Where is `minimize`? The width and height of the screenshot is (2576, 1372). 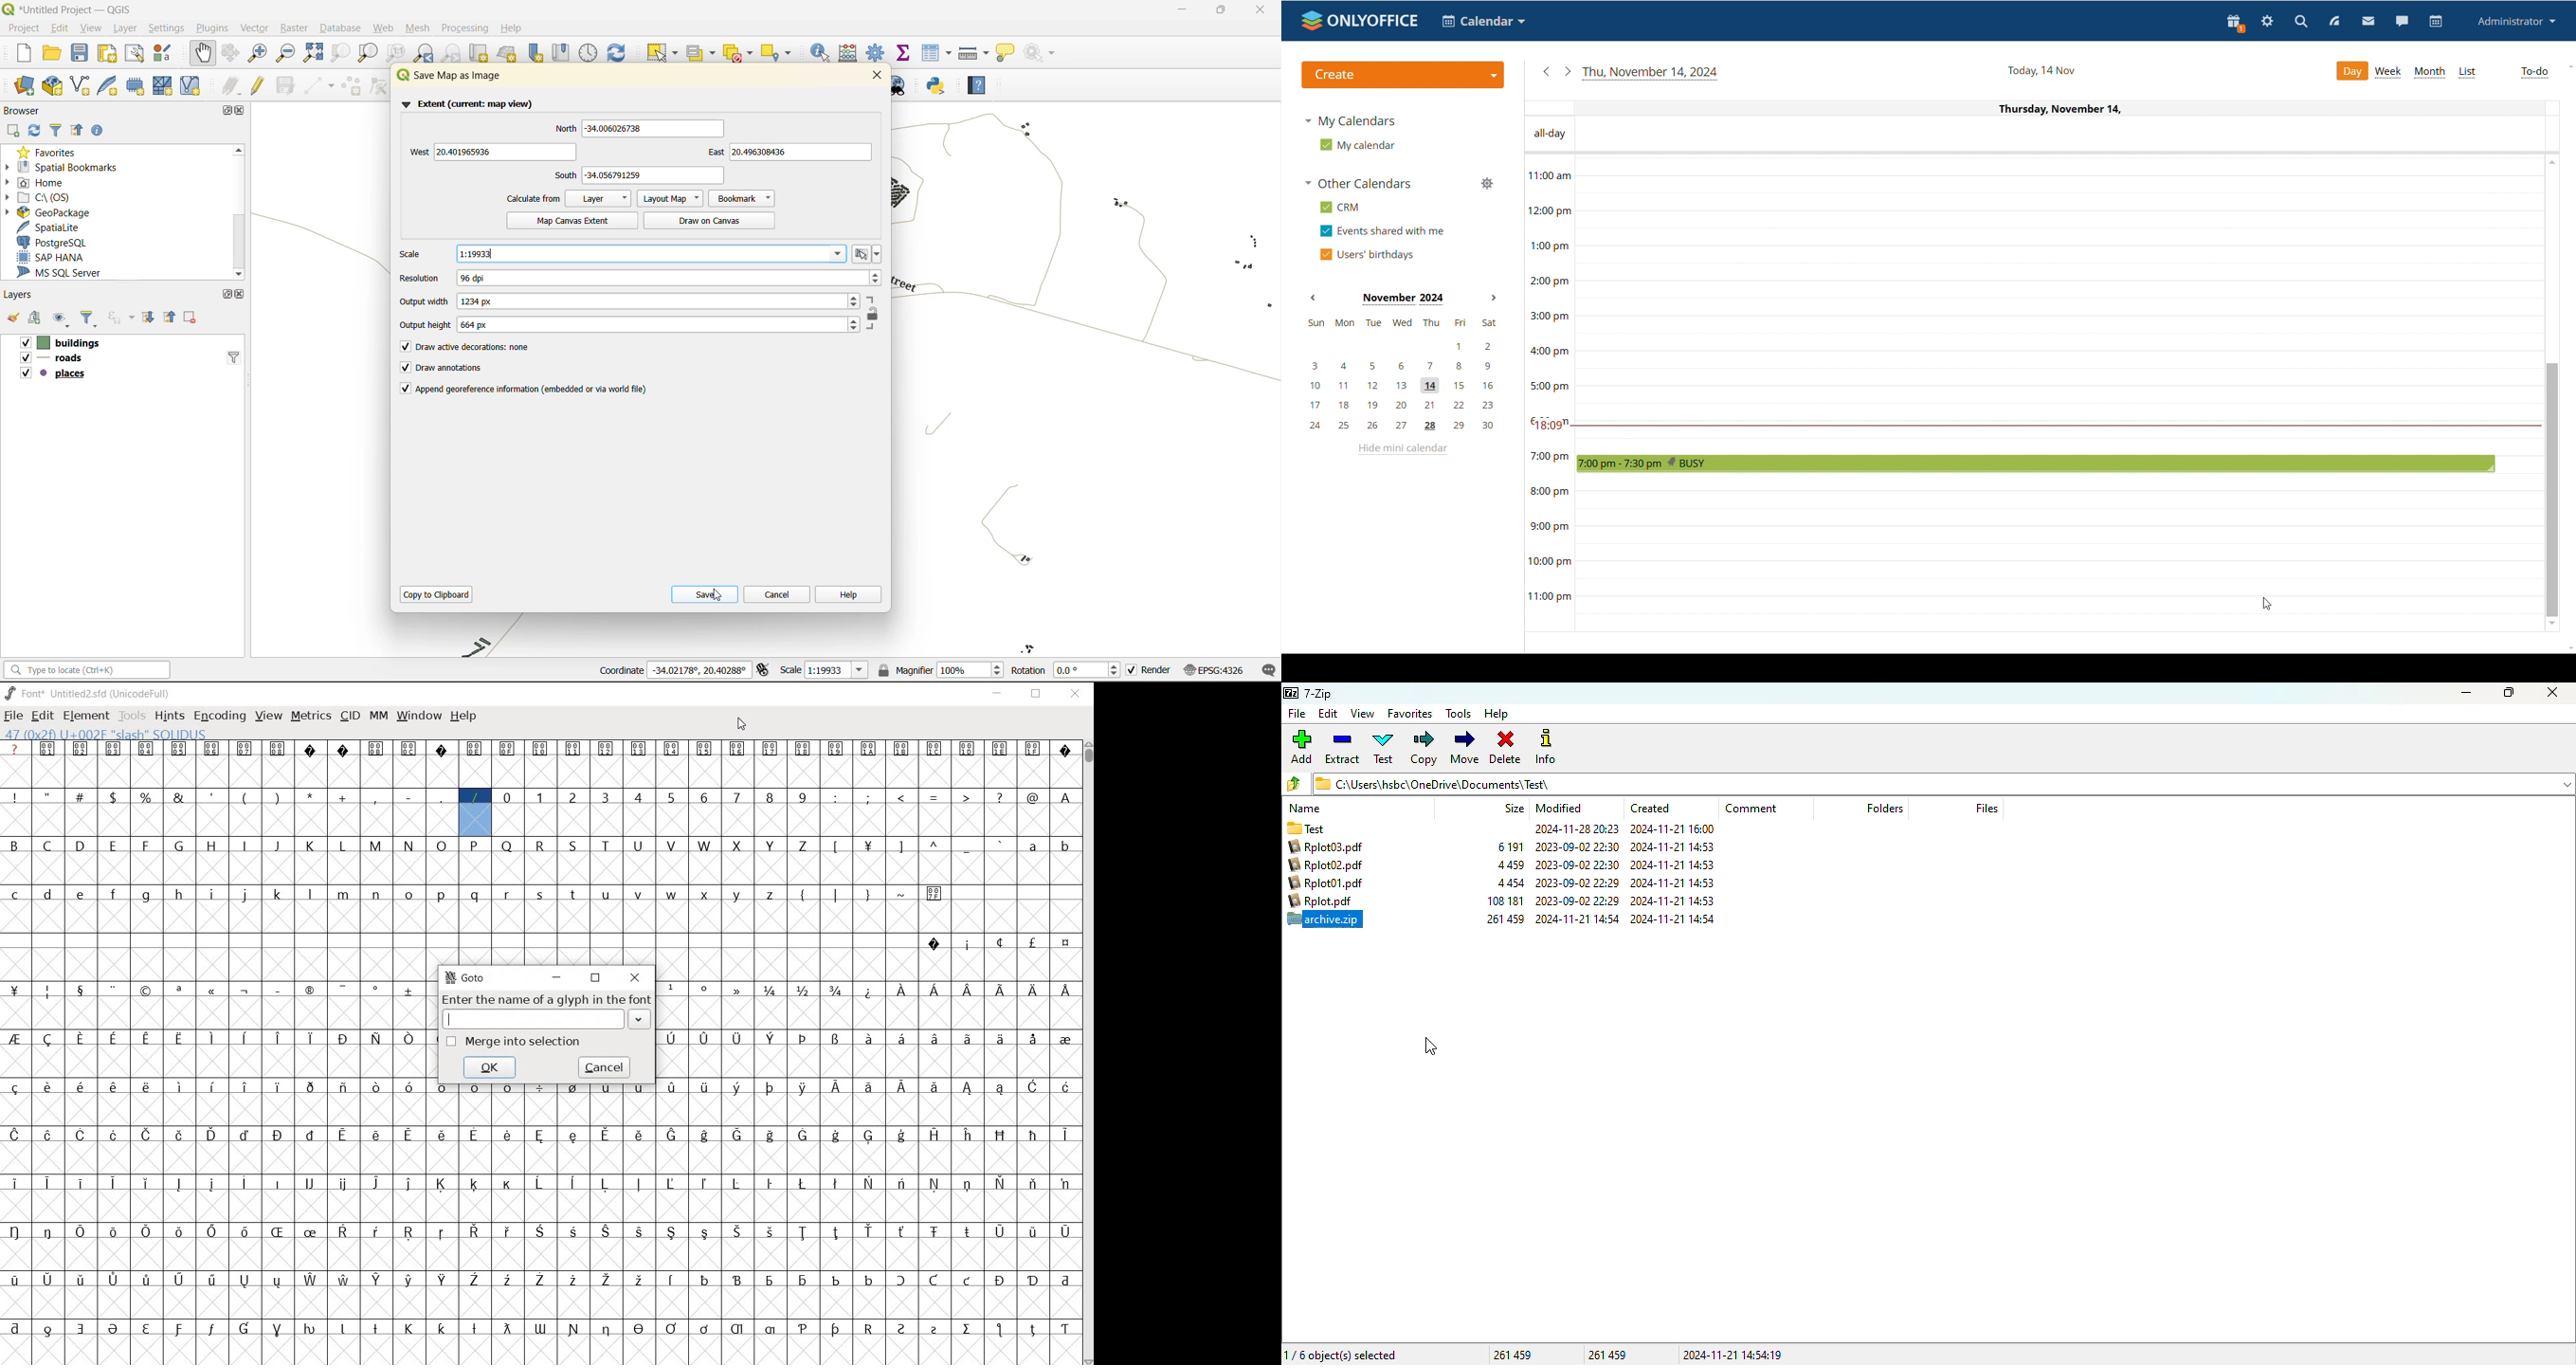
minimize is located at coordinates (1182, 10).